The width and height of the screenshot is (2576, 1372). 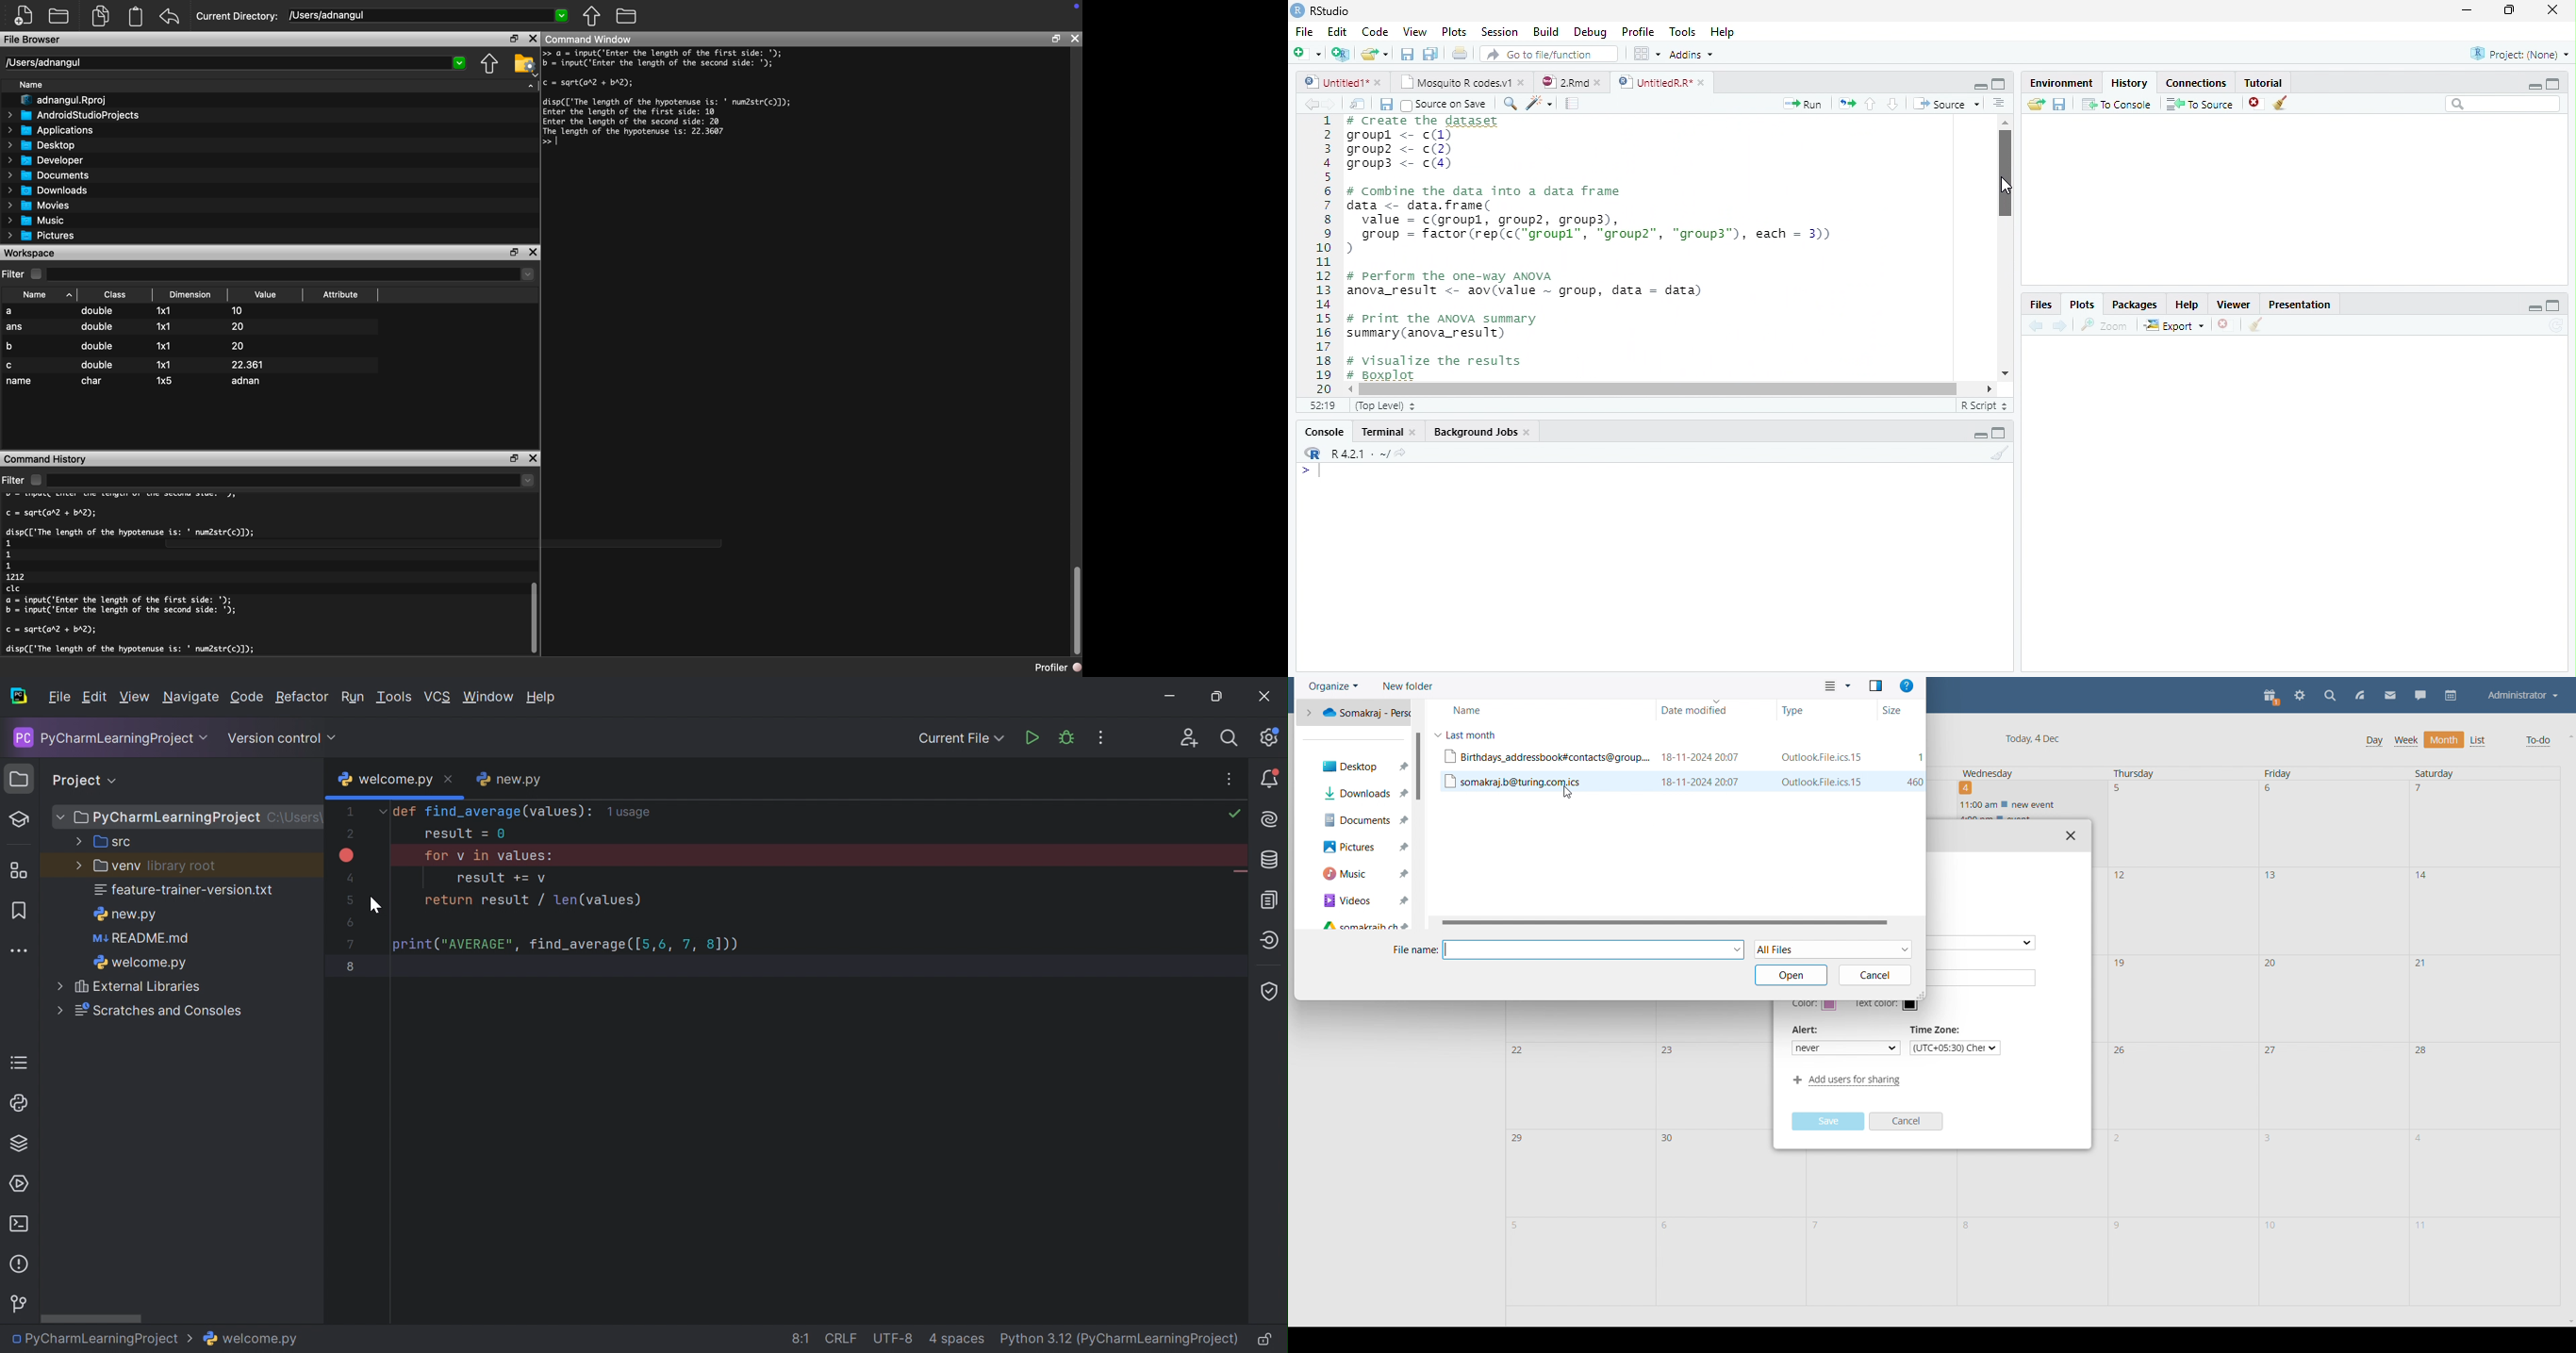 I want to click on open folder, so click(x=60, y=15).